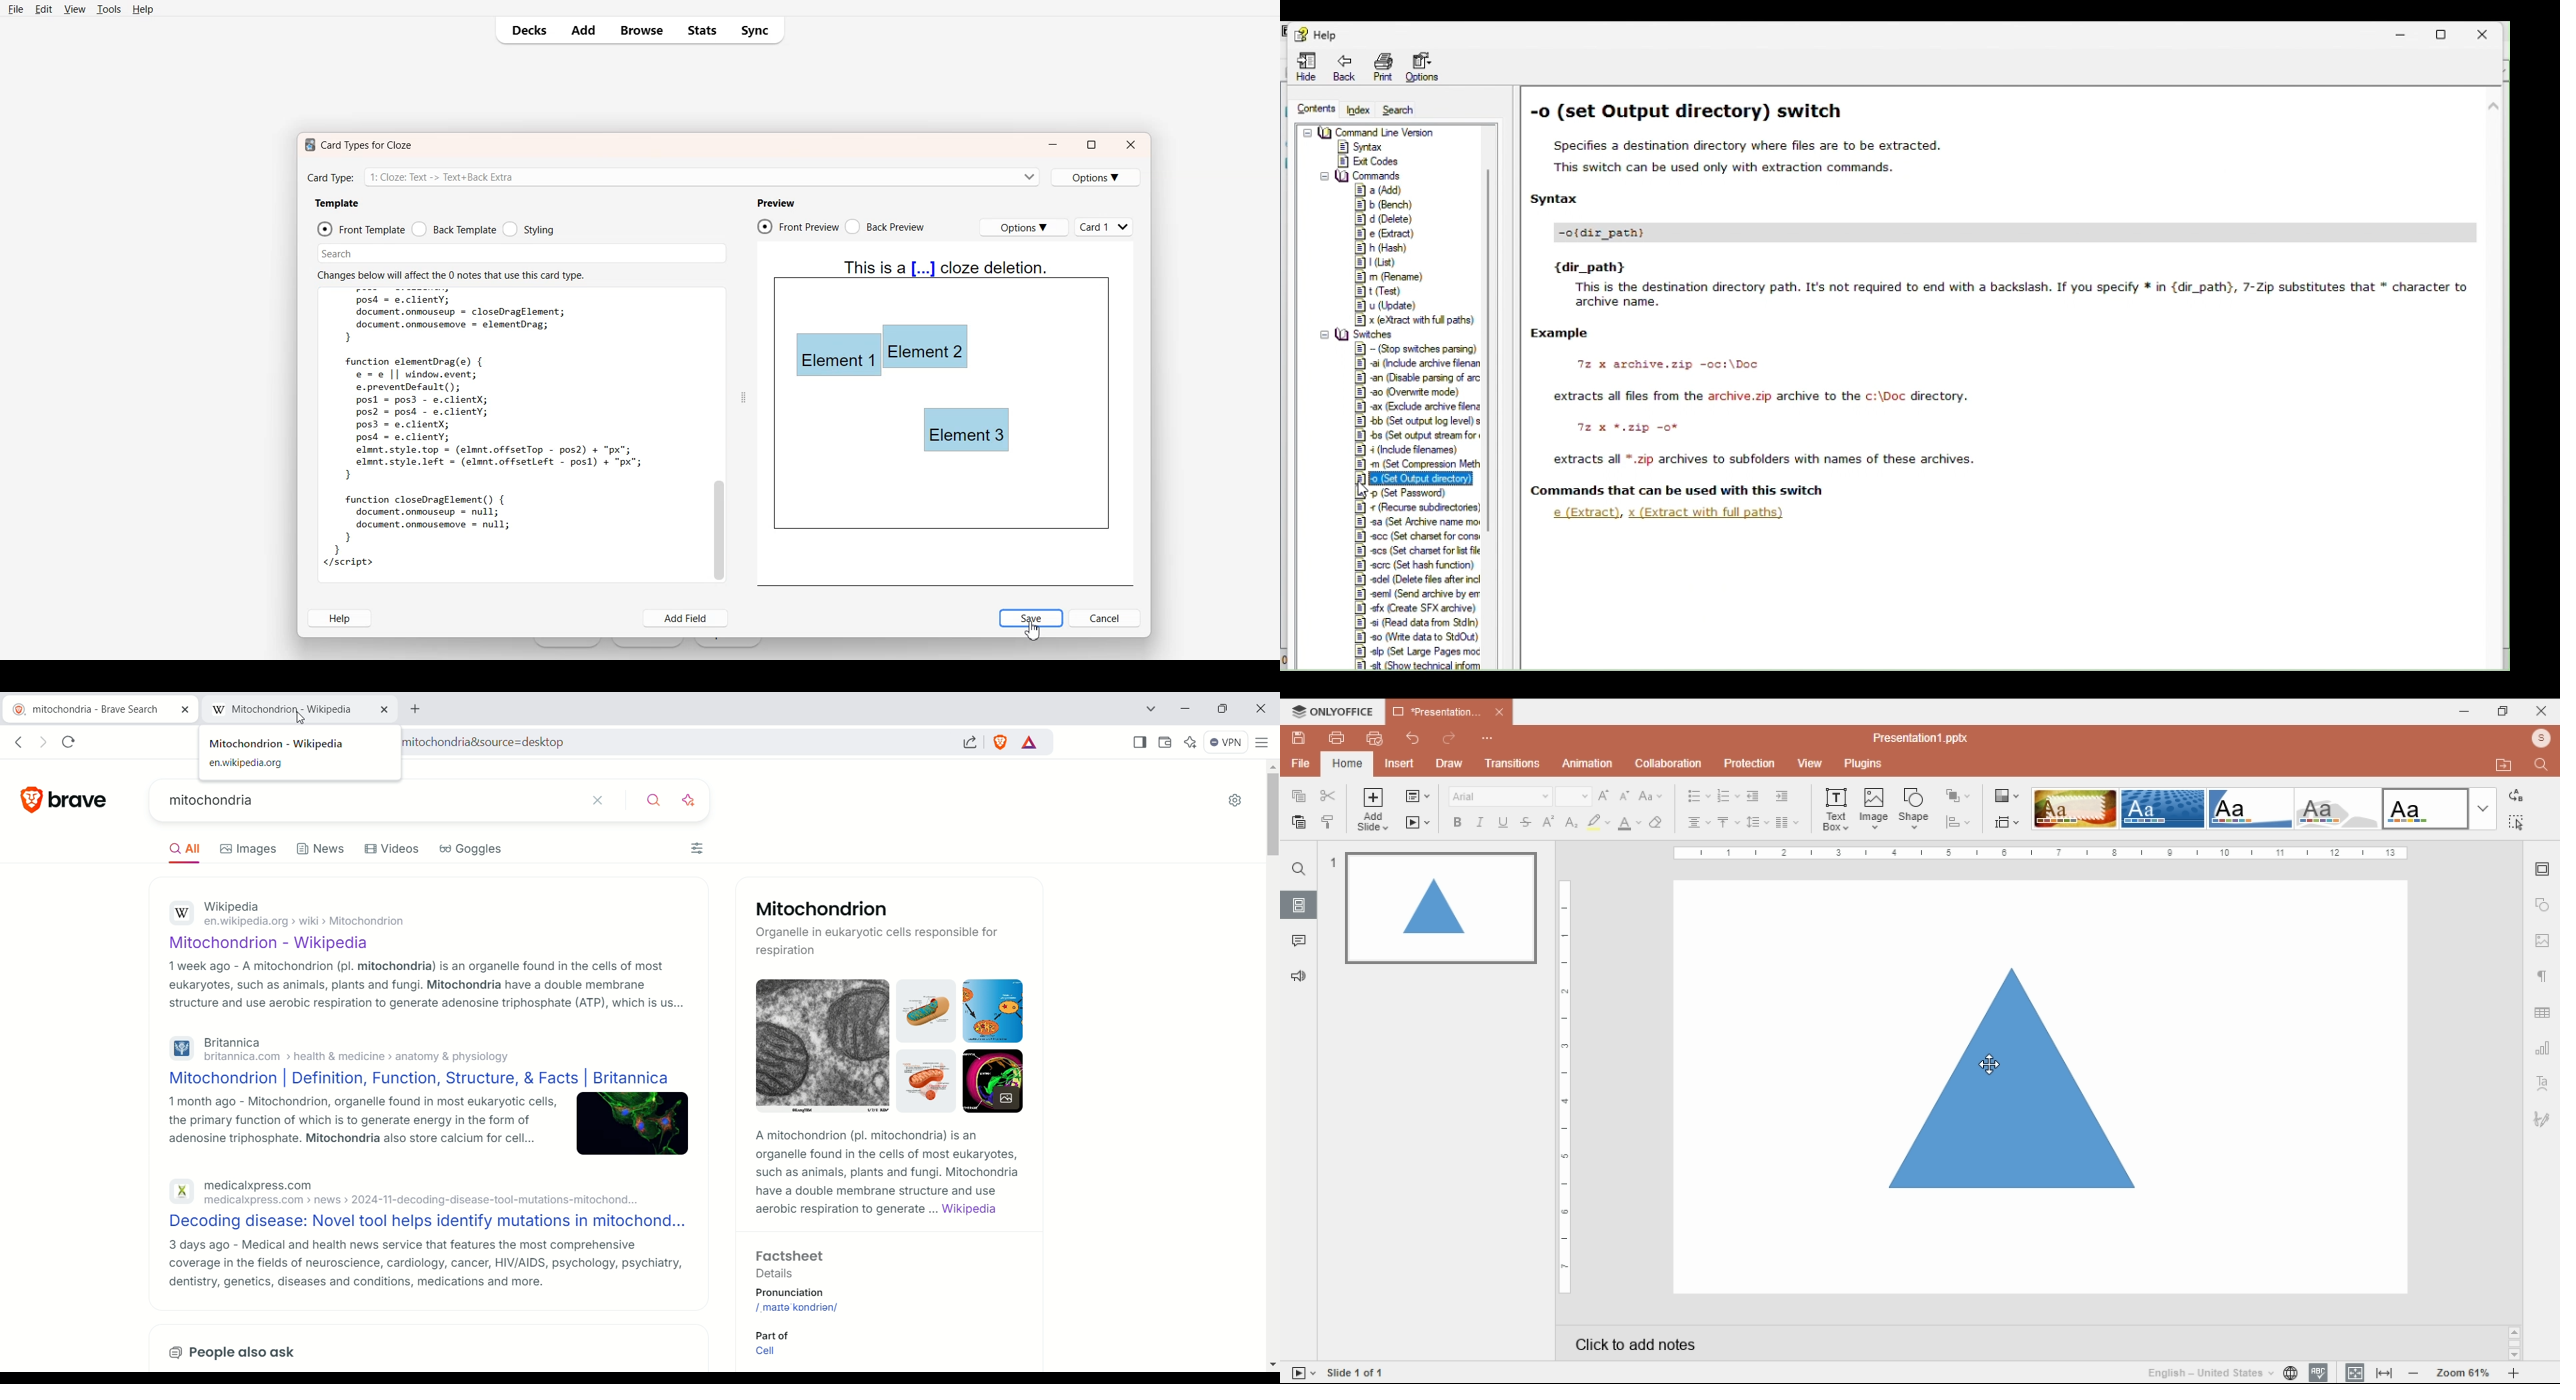 The width and height of the screenshot is (2576, 1400). Describe the element at coordinates (2503, 766) in the screenshot. I see `open file location` at that location.